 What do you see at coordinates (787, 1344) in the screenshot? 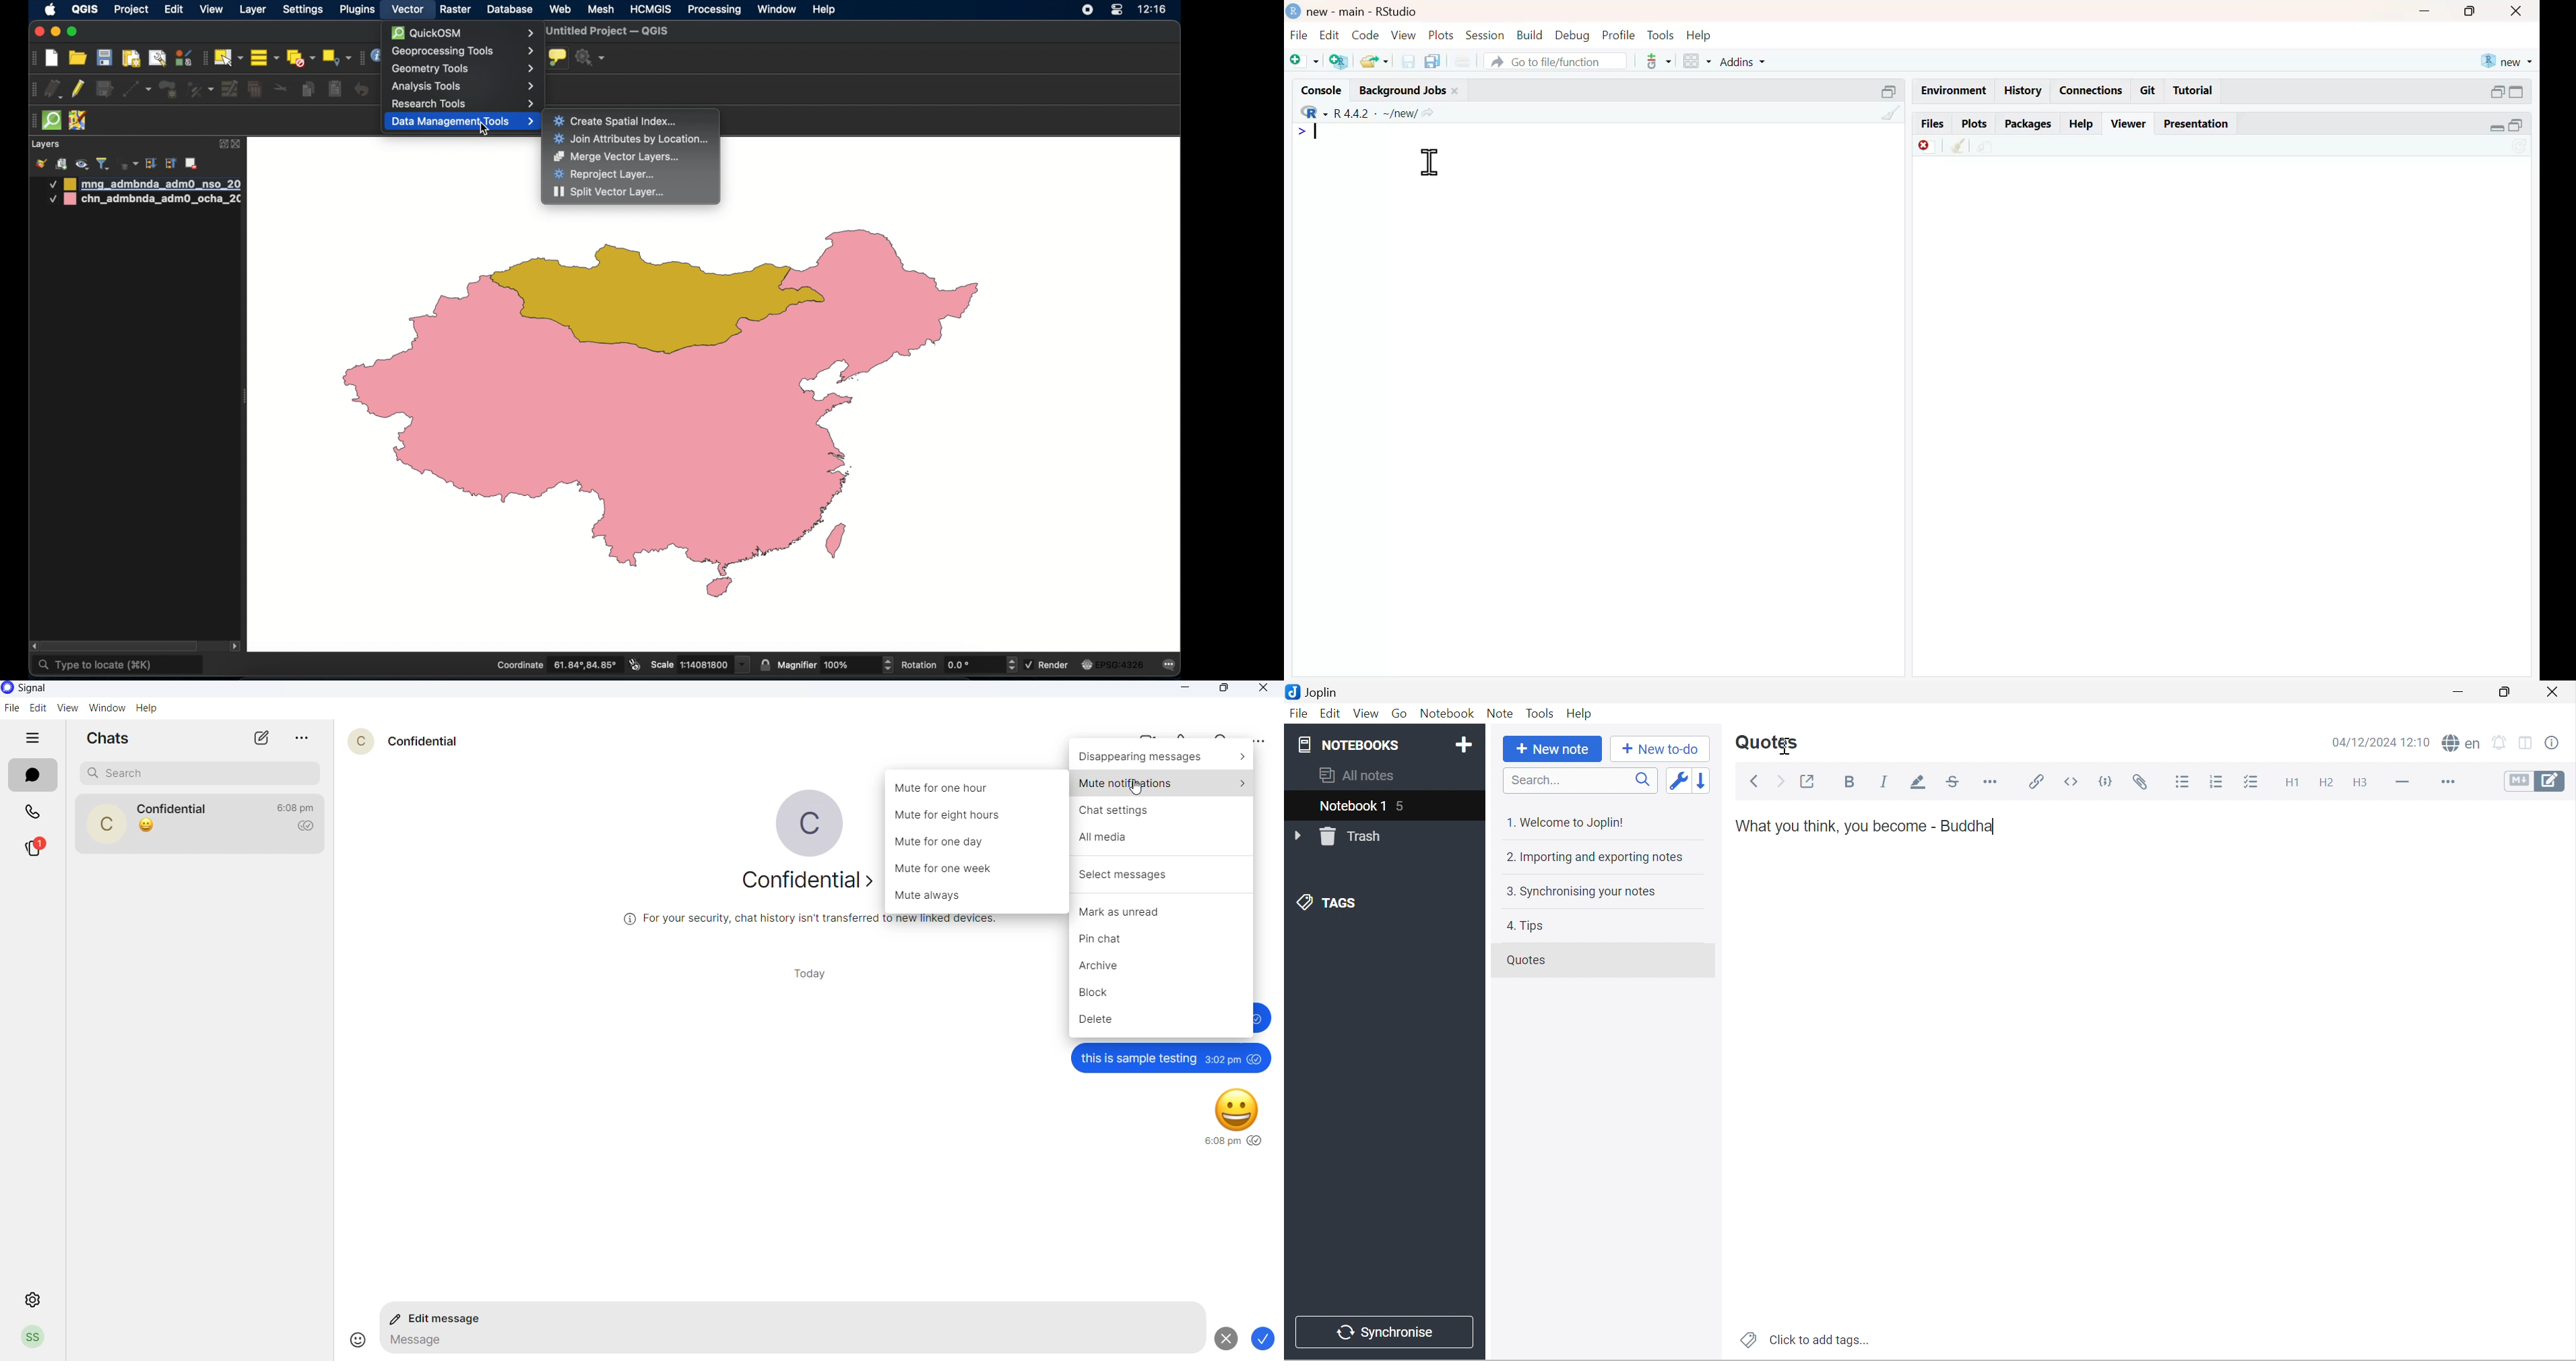
I see `message text area` at bounding box center [787, 1344].